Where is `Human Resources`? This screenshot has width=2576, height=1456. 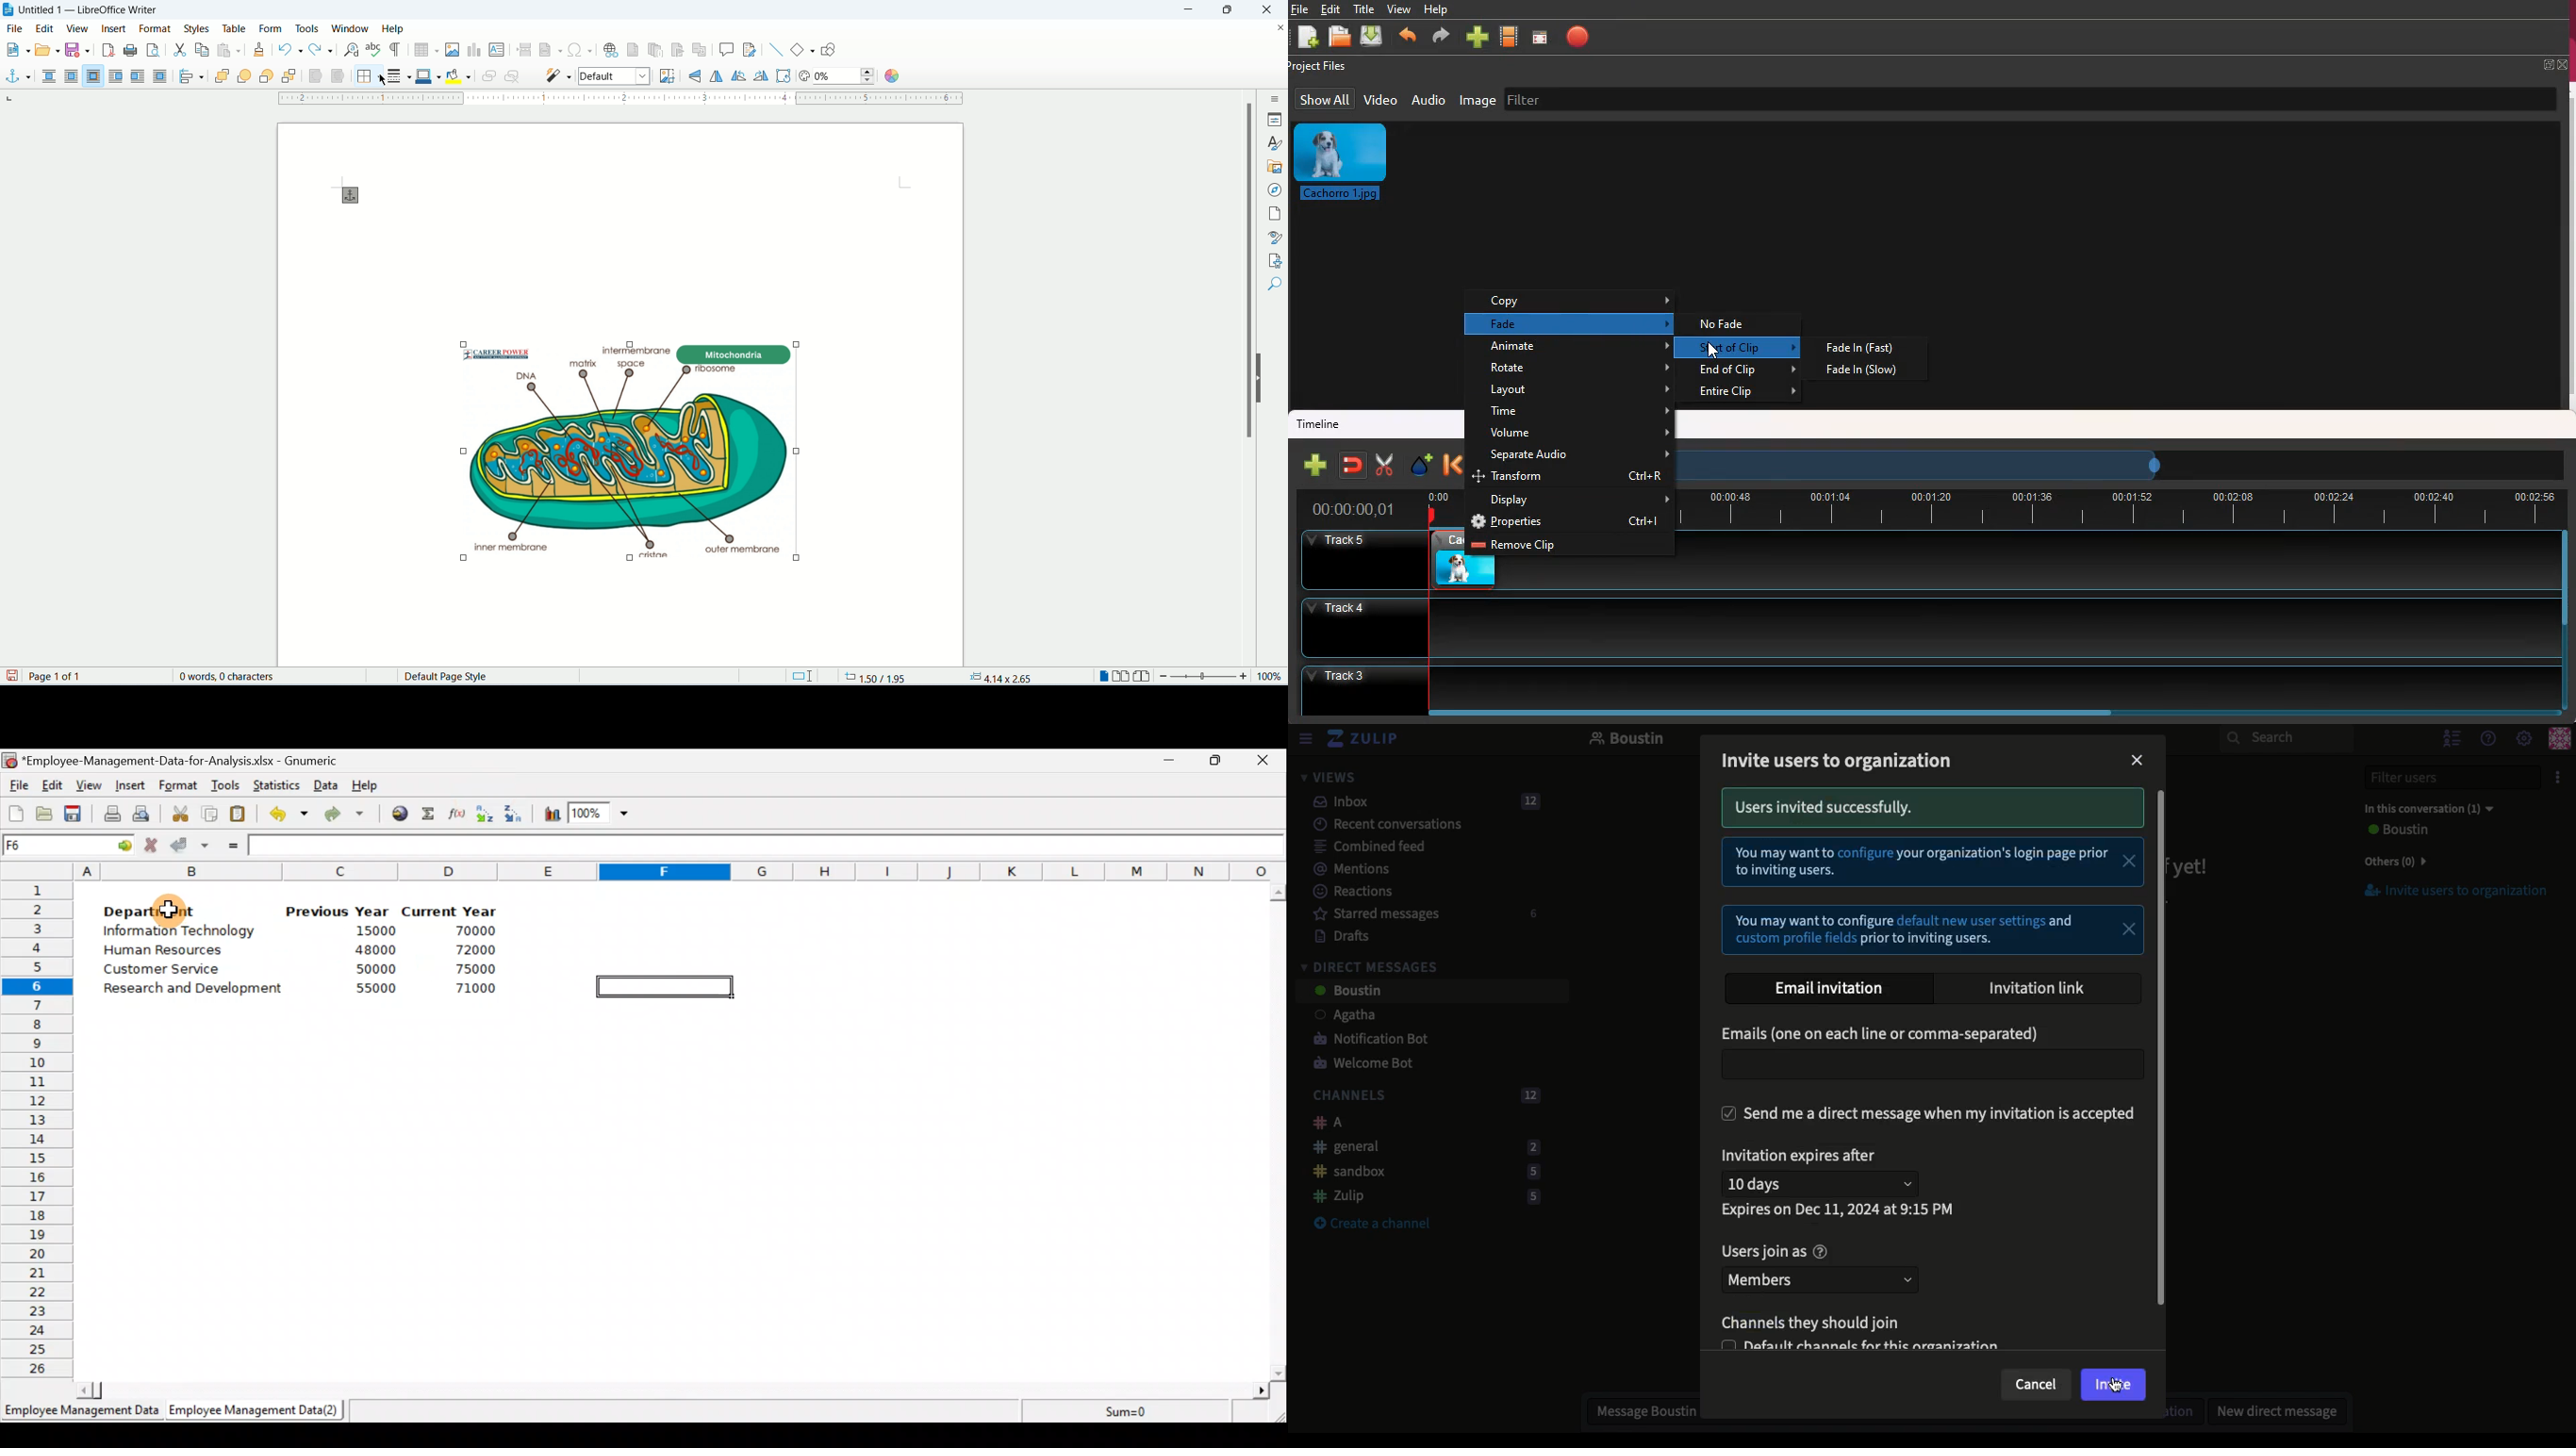 Human Resources is located at coordinates (166, 951).